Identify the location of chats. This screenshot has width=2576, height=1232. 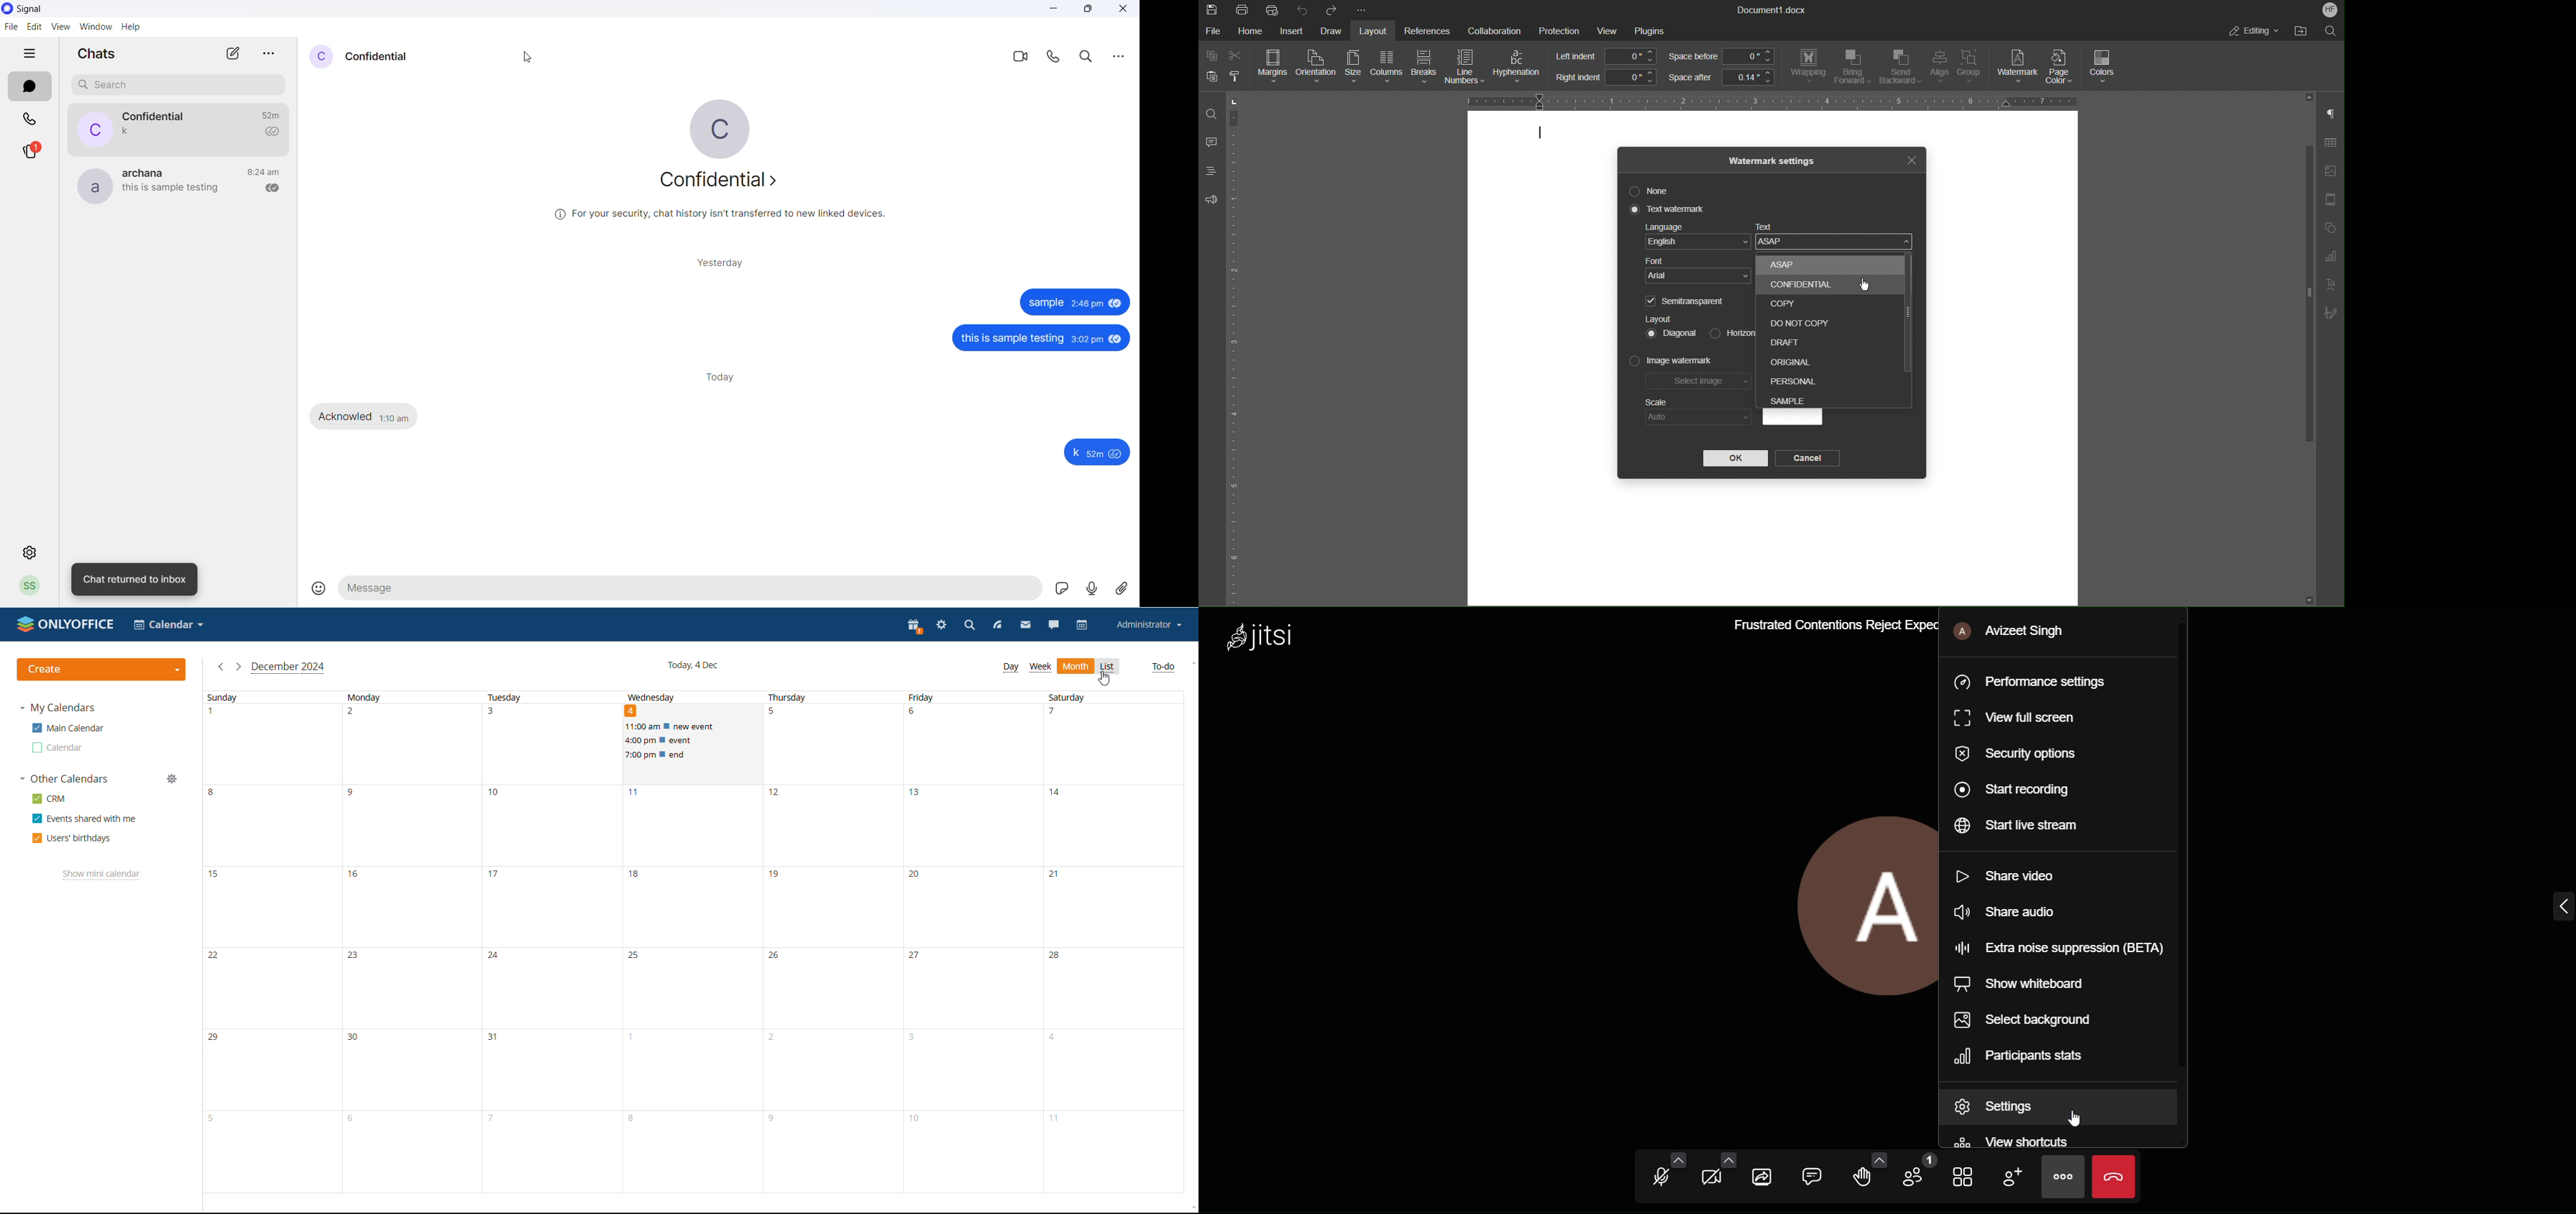
(29, 87).